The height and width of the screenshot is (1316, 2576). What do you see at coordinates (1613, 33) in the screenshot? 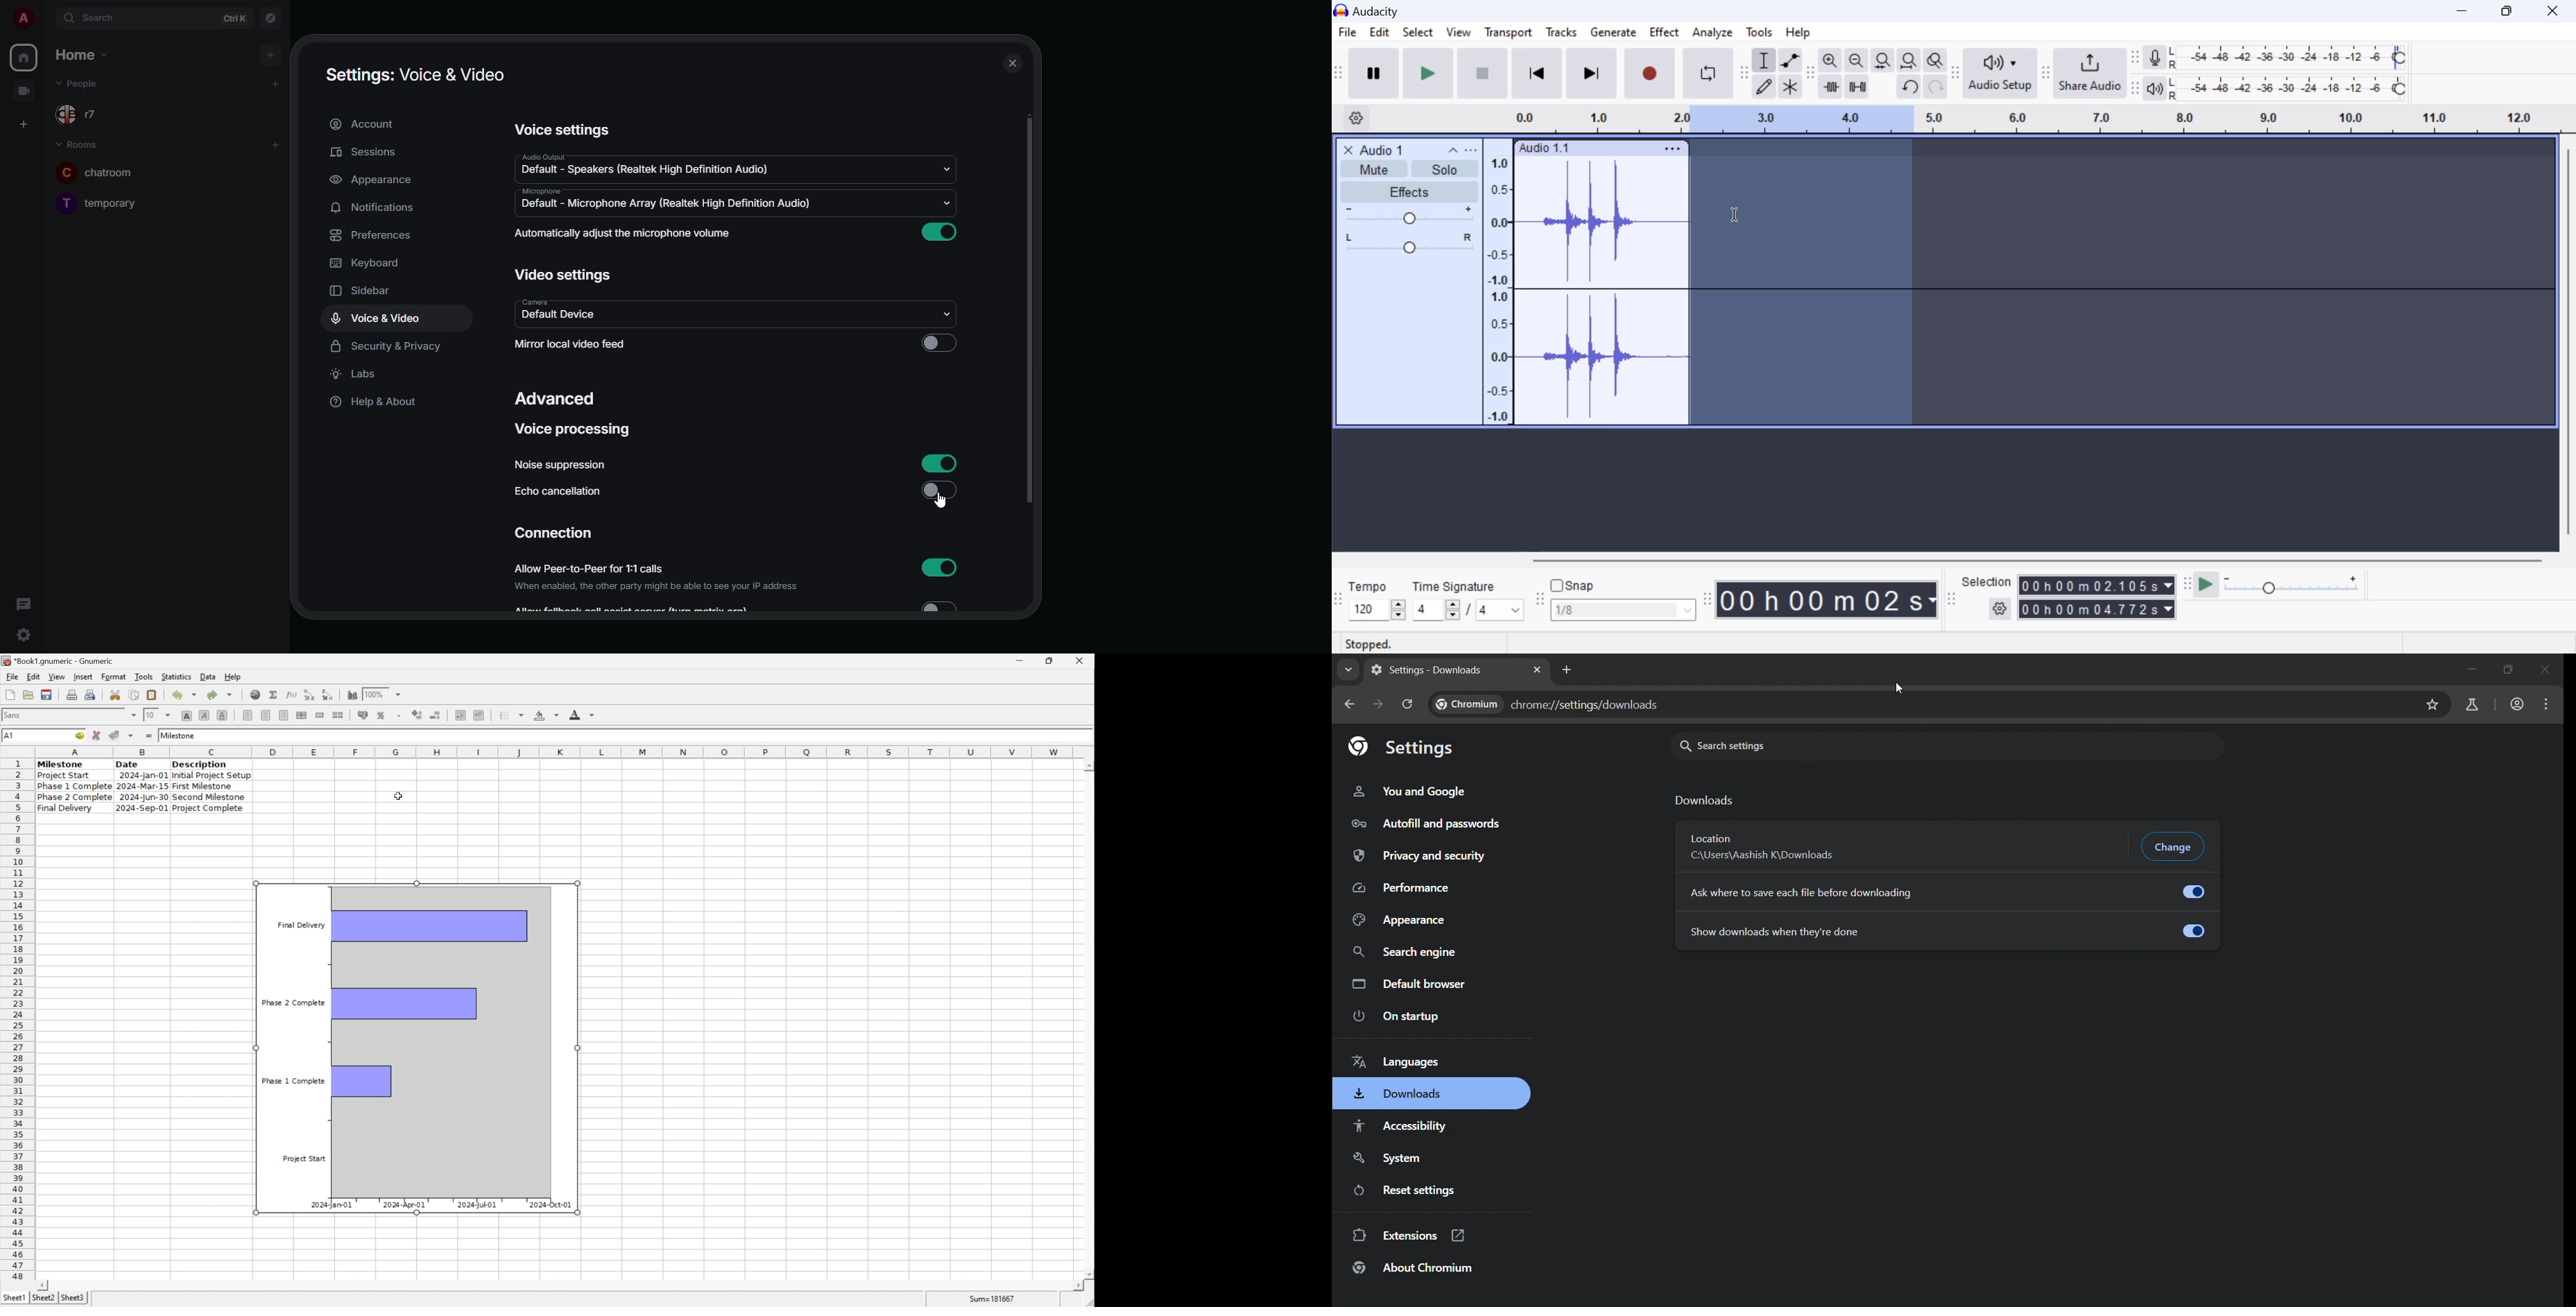
I see `Generate` at bounding box center [1613, 33].